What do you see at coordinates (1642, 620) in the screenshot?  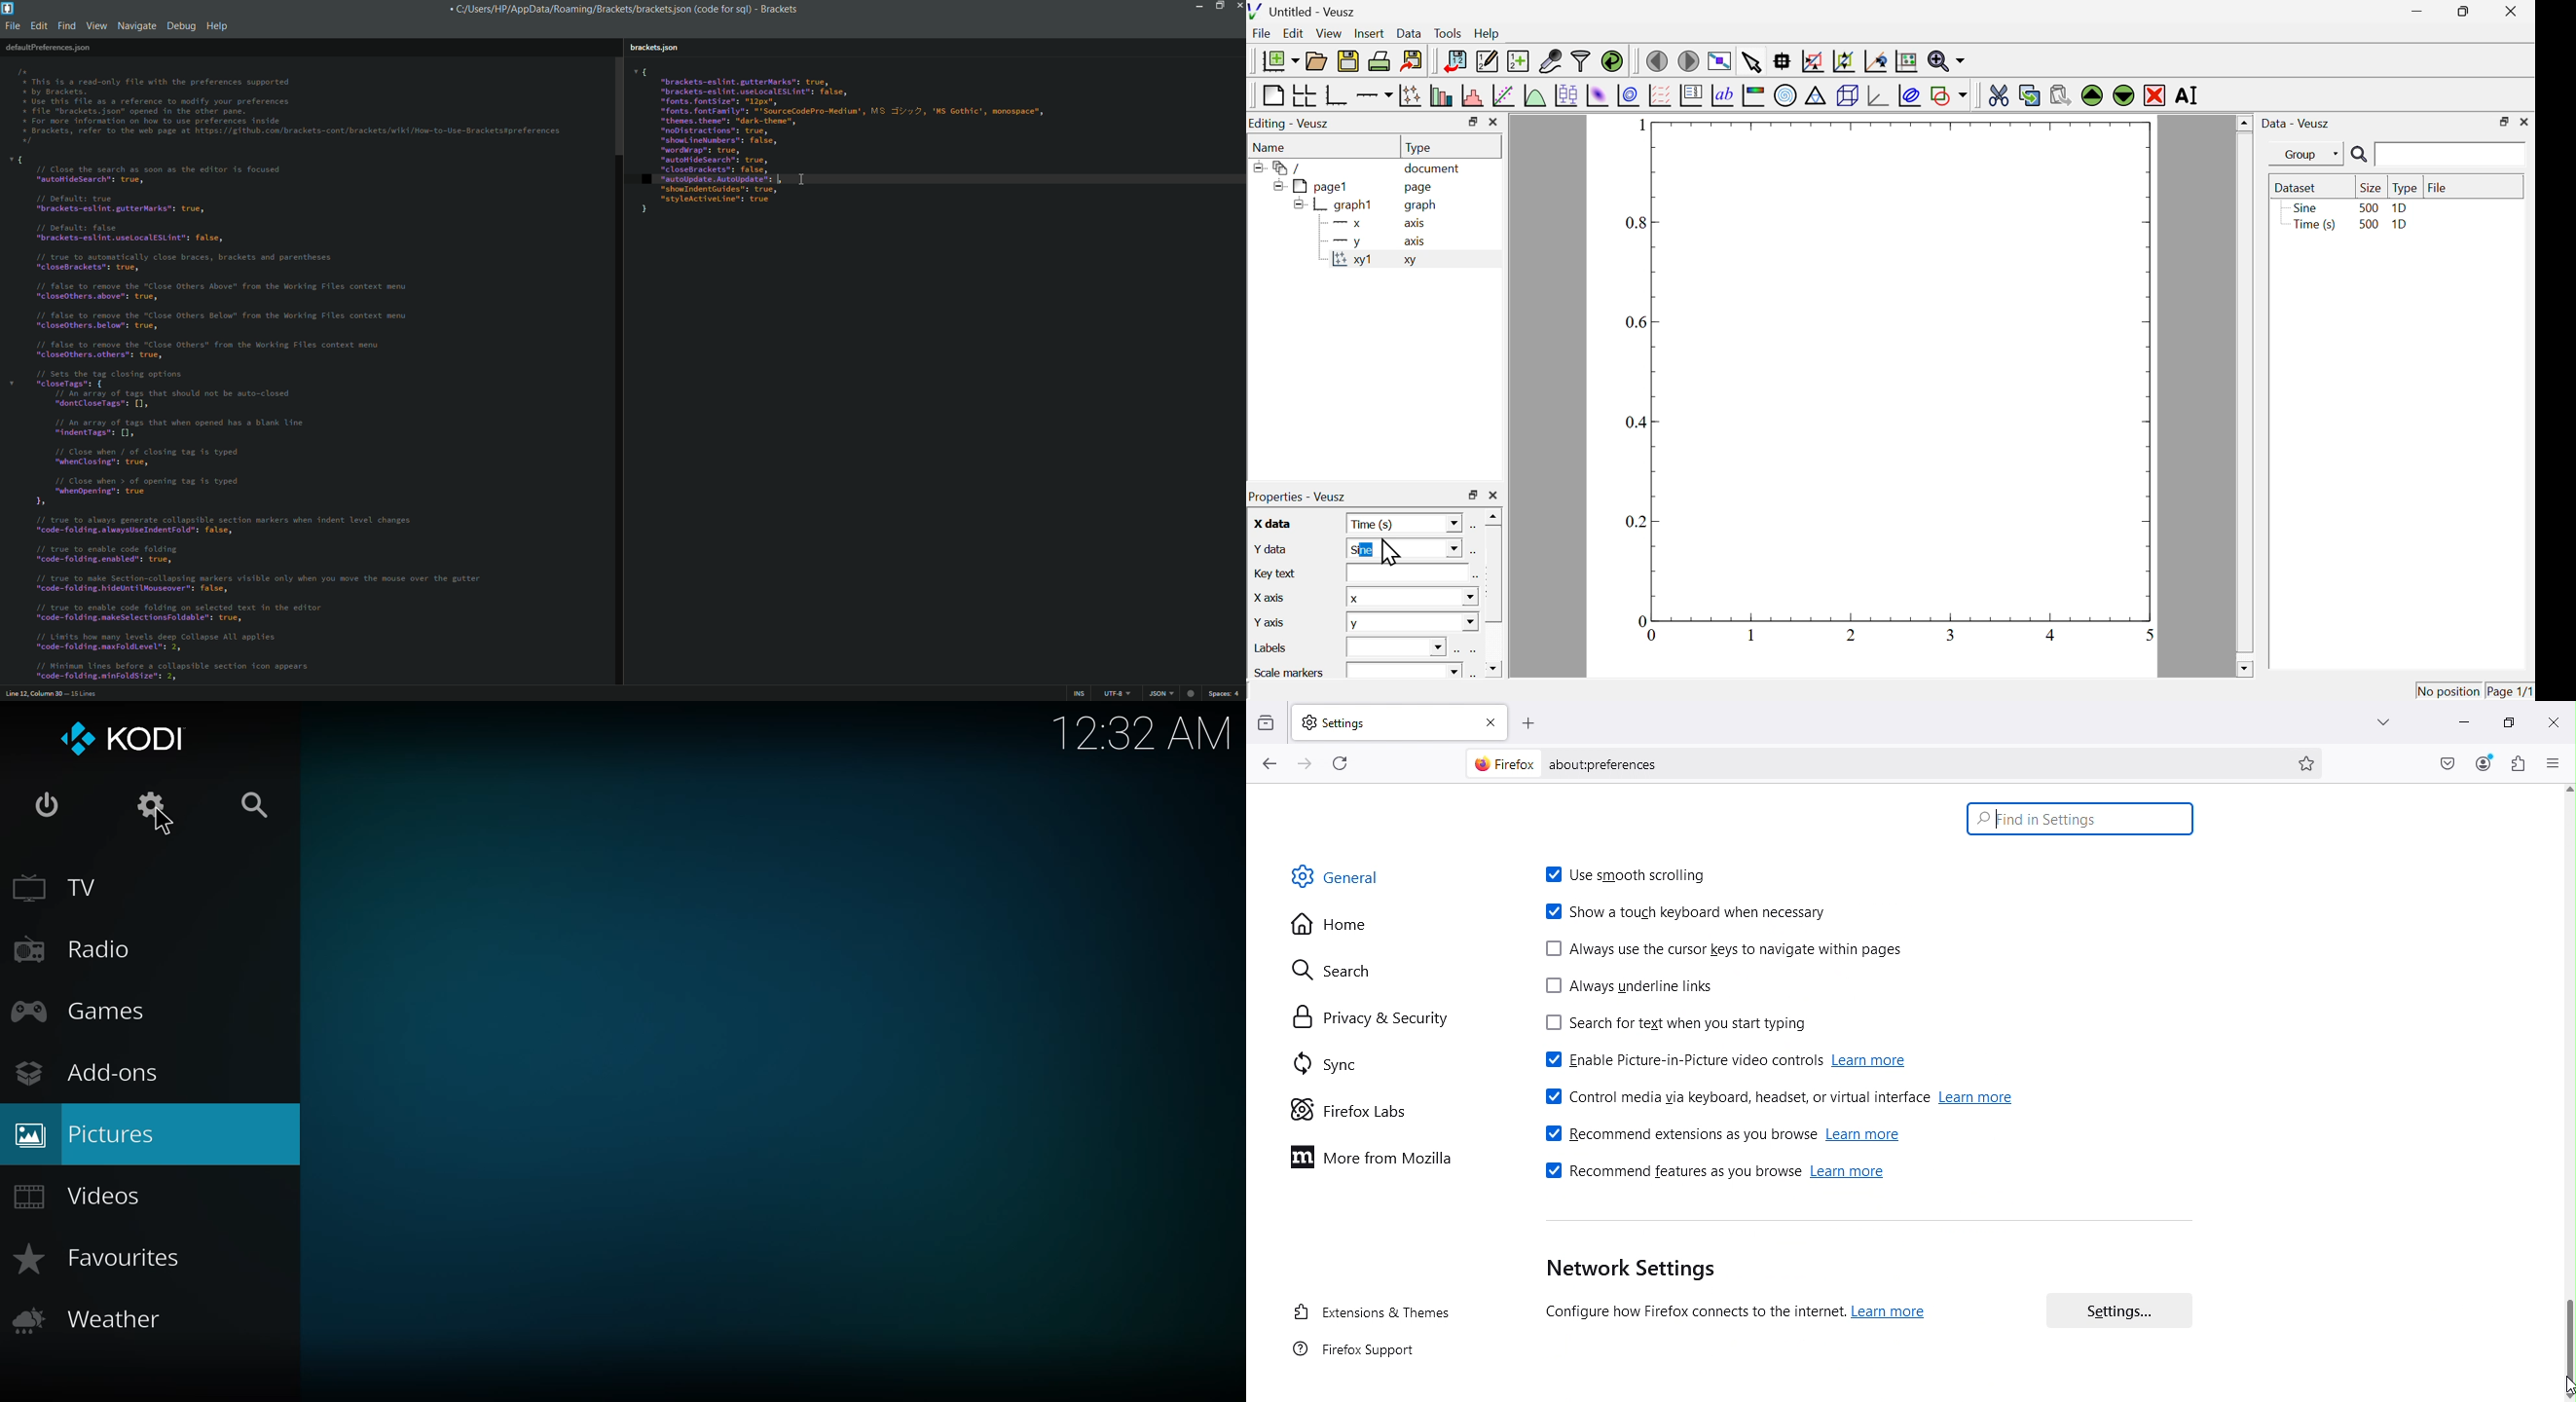 I see `0` at bounding box center [1642, 620].